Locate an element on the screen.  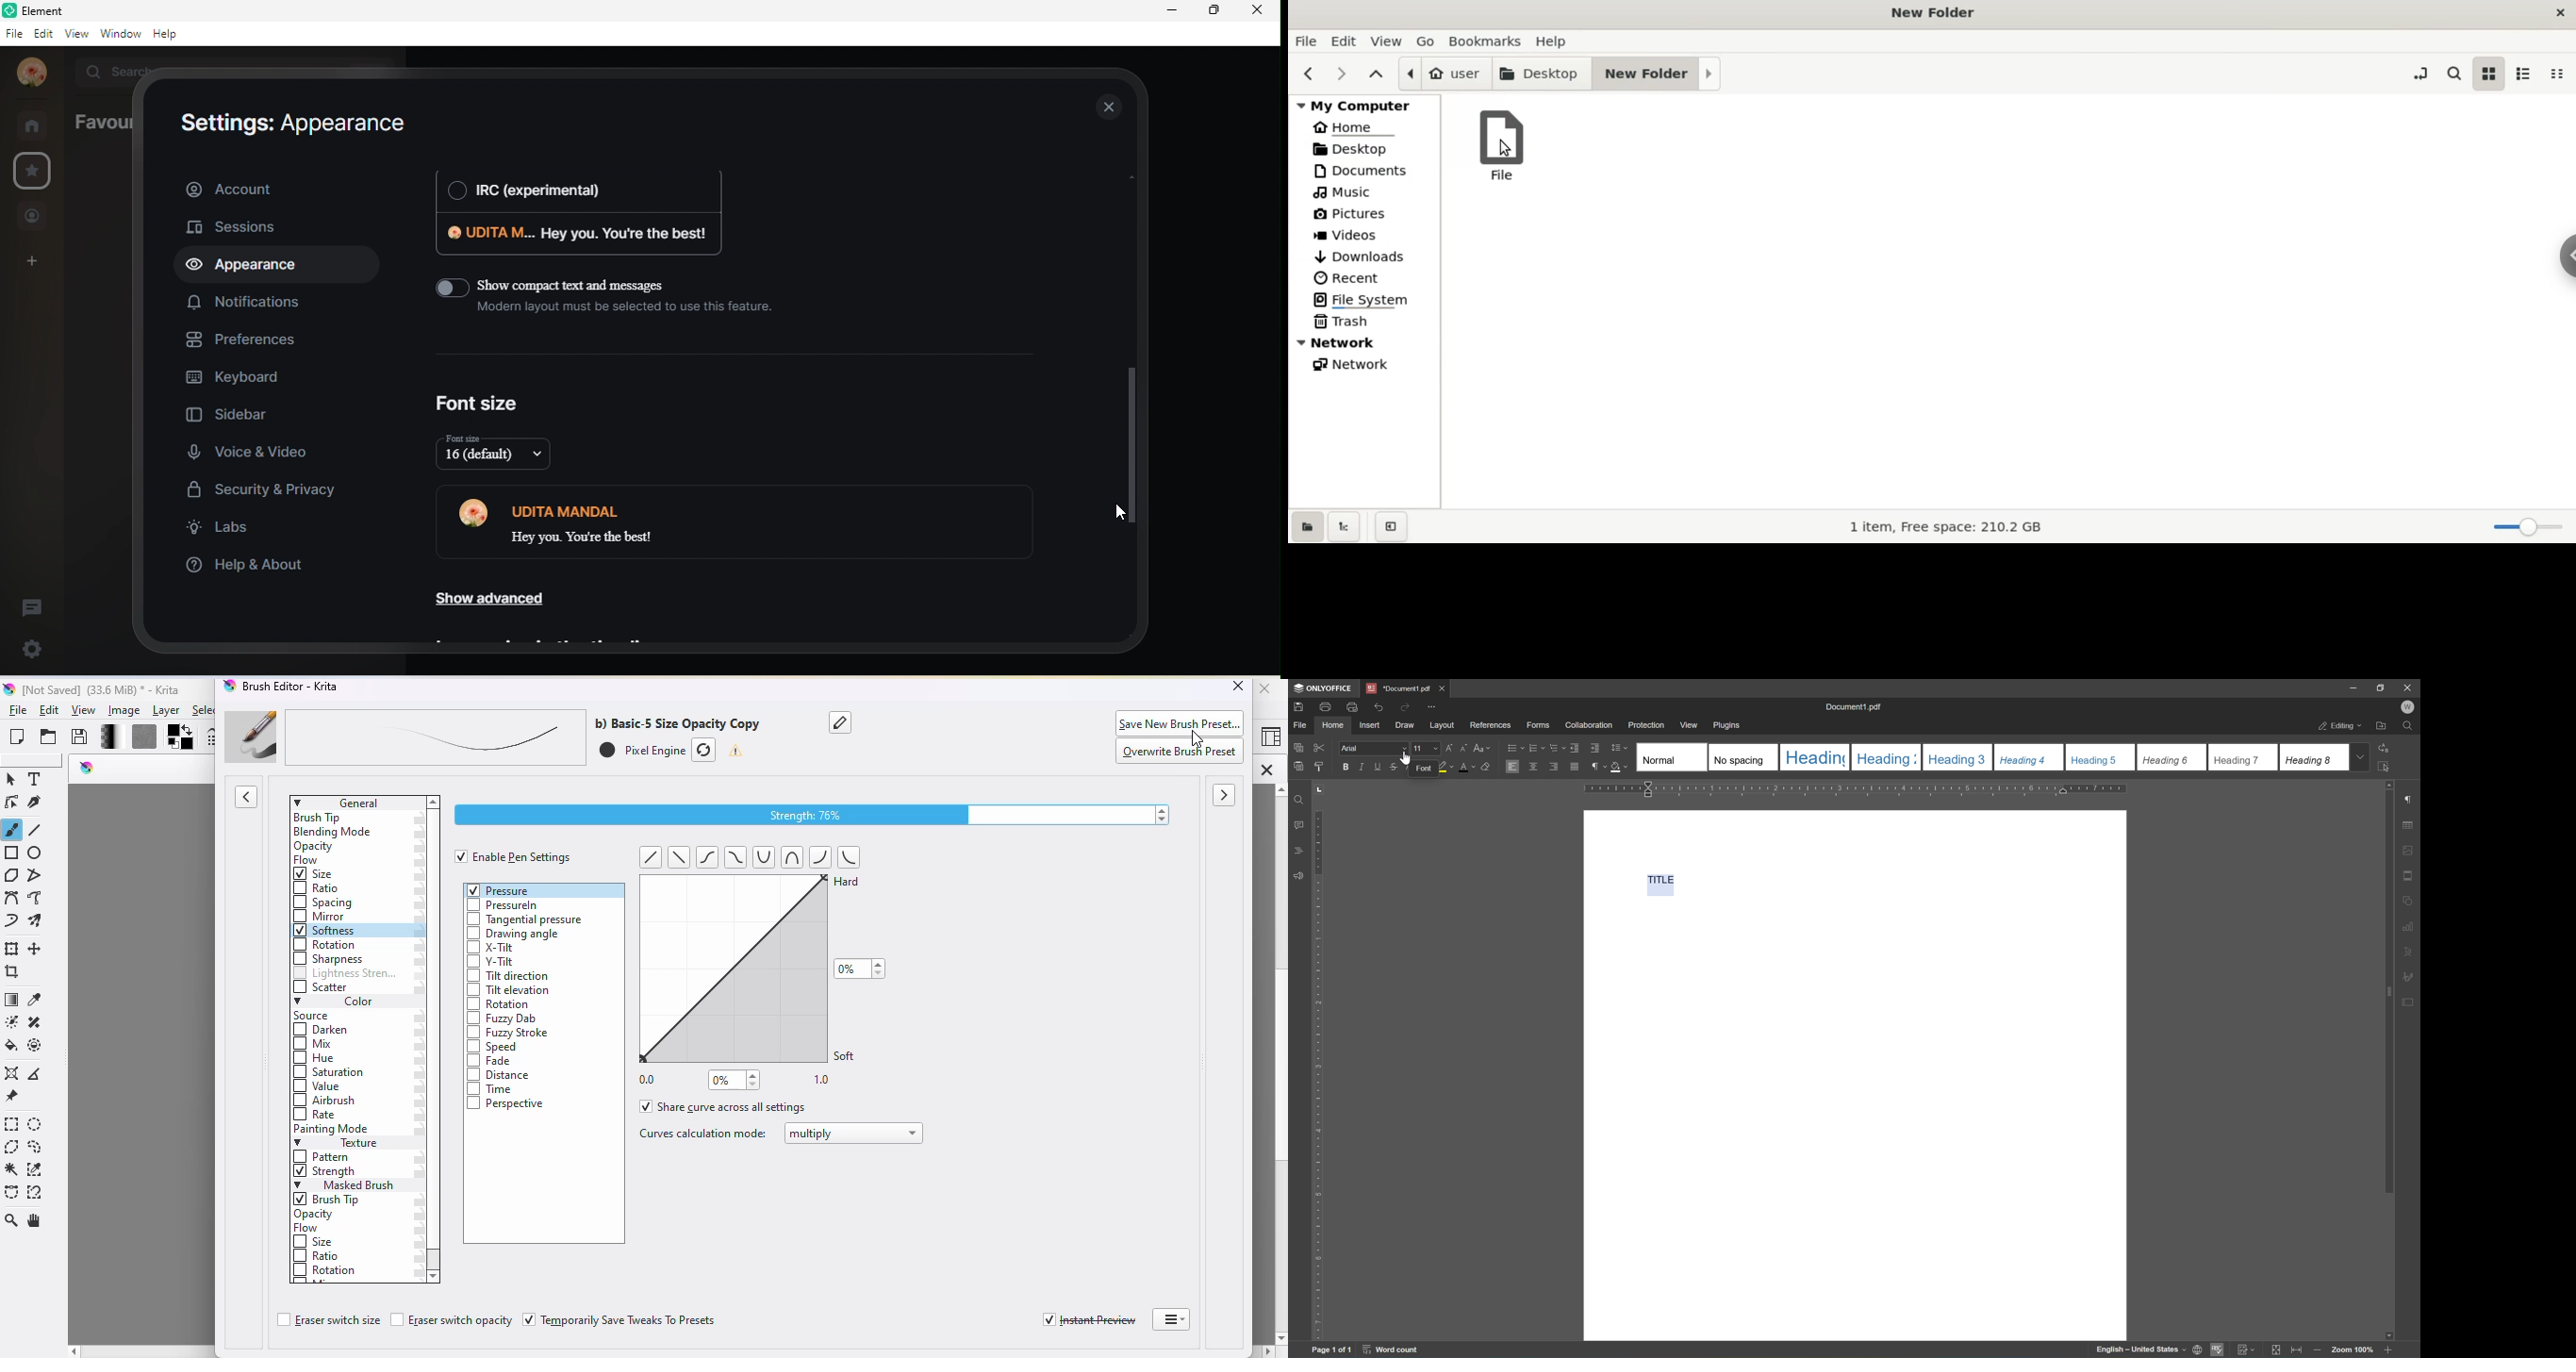
sidebar is located at coordinates (248, 412).